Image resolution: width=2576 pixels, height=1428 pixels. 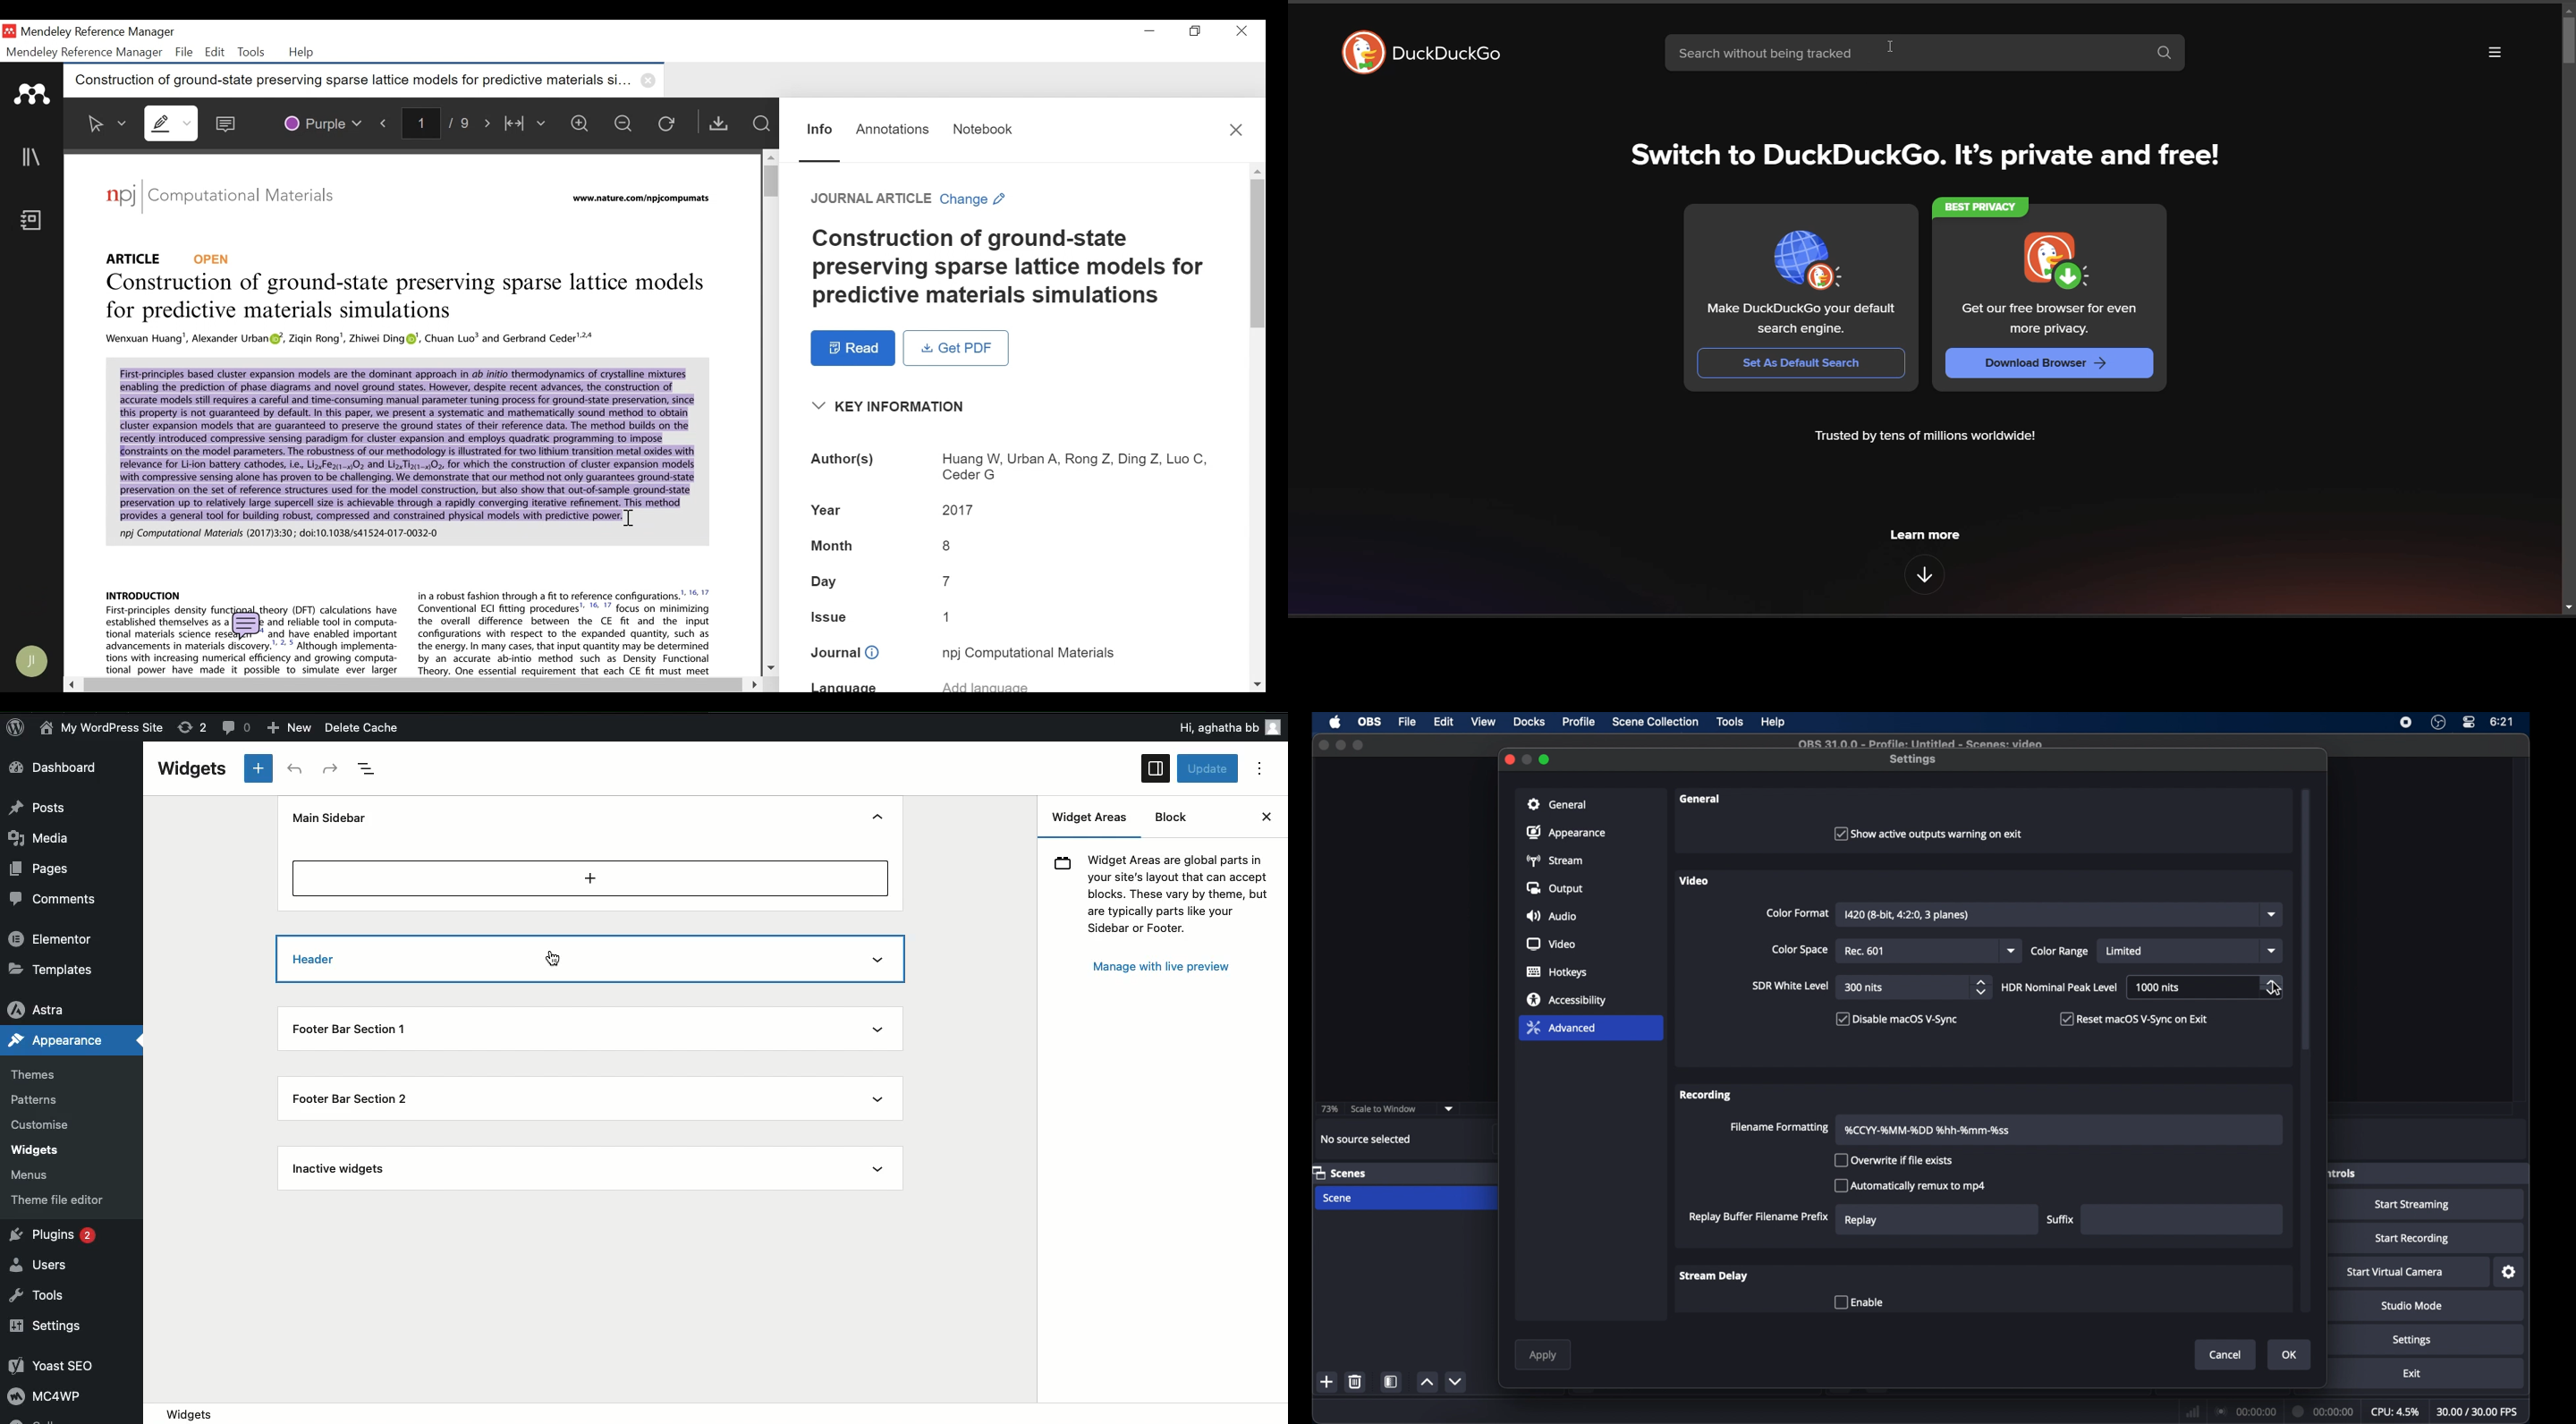 I want to click on Mendeley logo, so click(x=34, y=94).